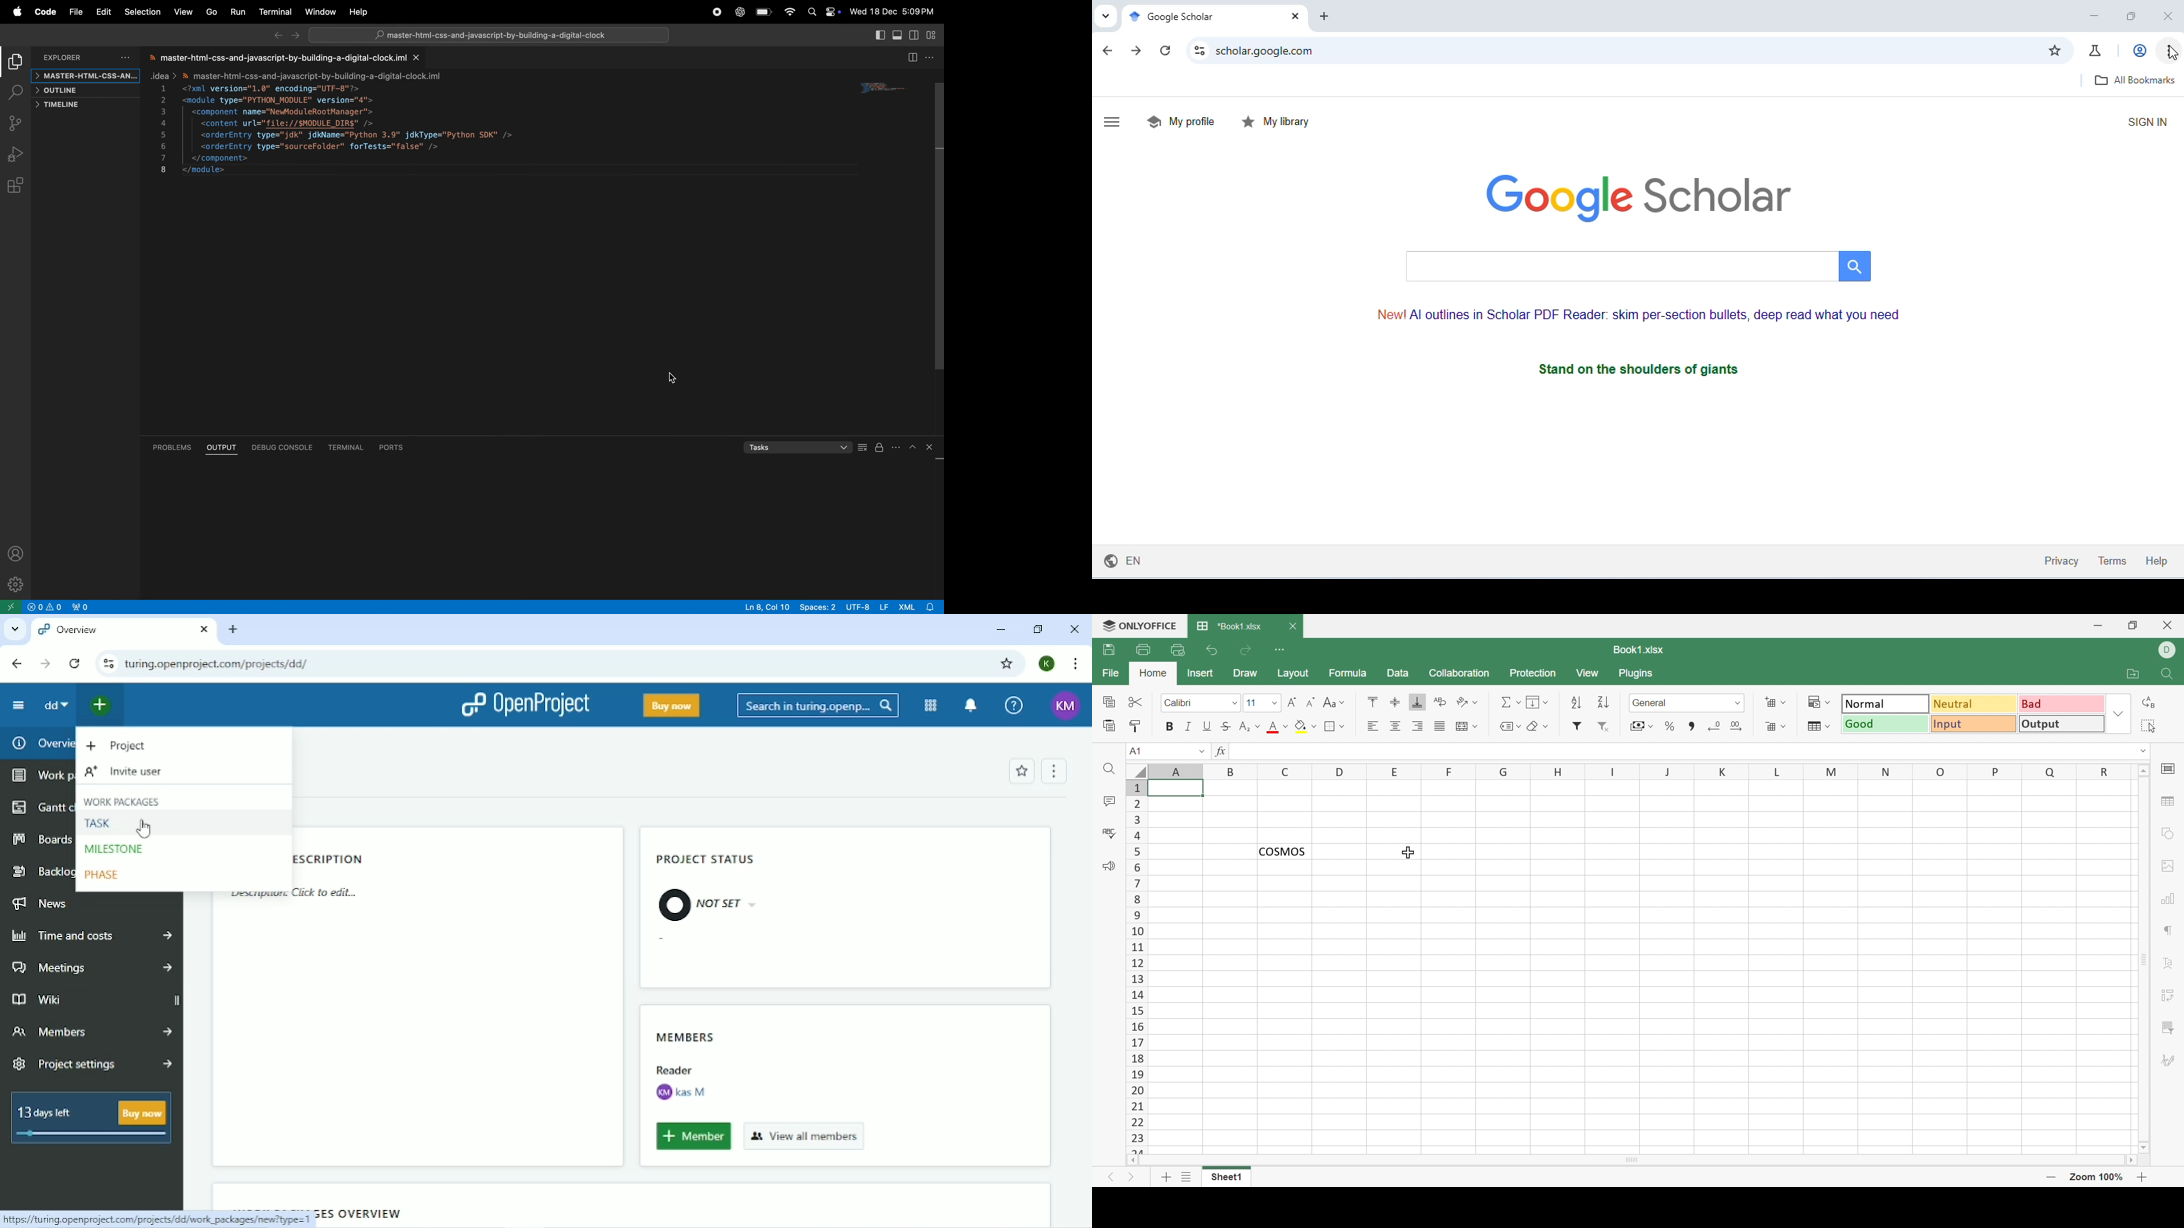 This screenshot has height=1232, width=2184. What do you see at coordinates (2169, 997) in the screenshot?
I see `Pivot settings` at bounding box center [2169, 997].